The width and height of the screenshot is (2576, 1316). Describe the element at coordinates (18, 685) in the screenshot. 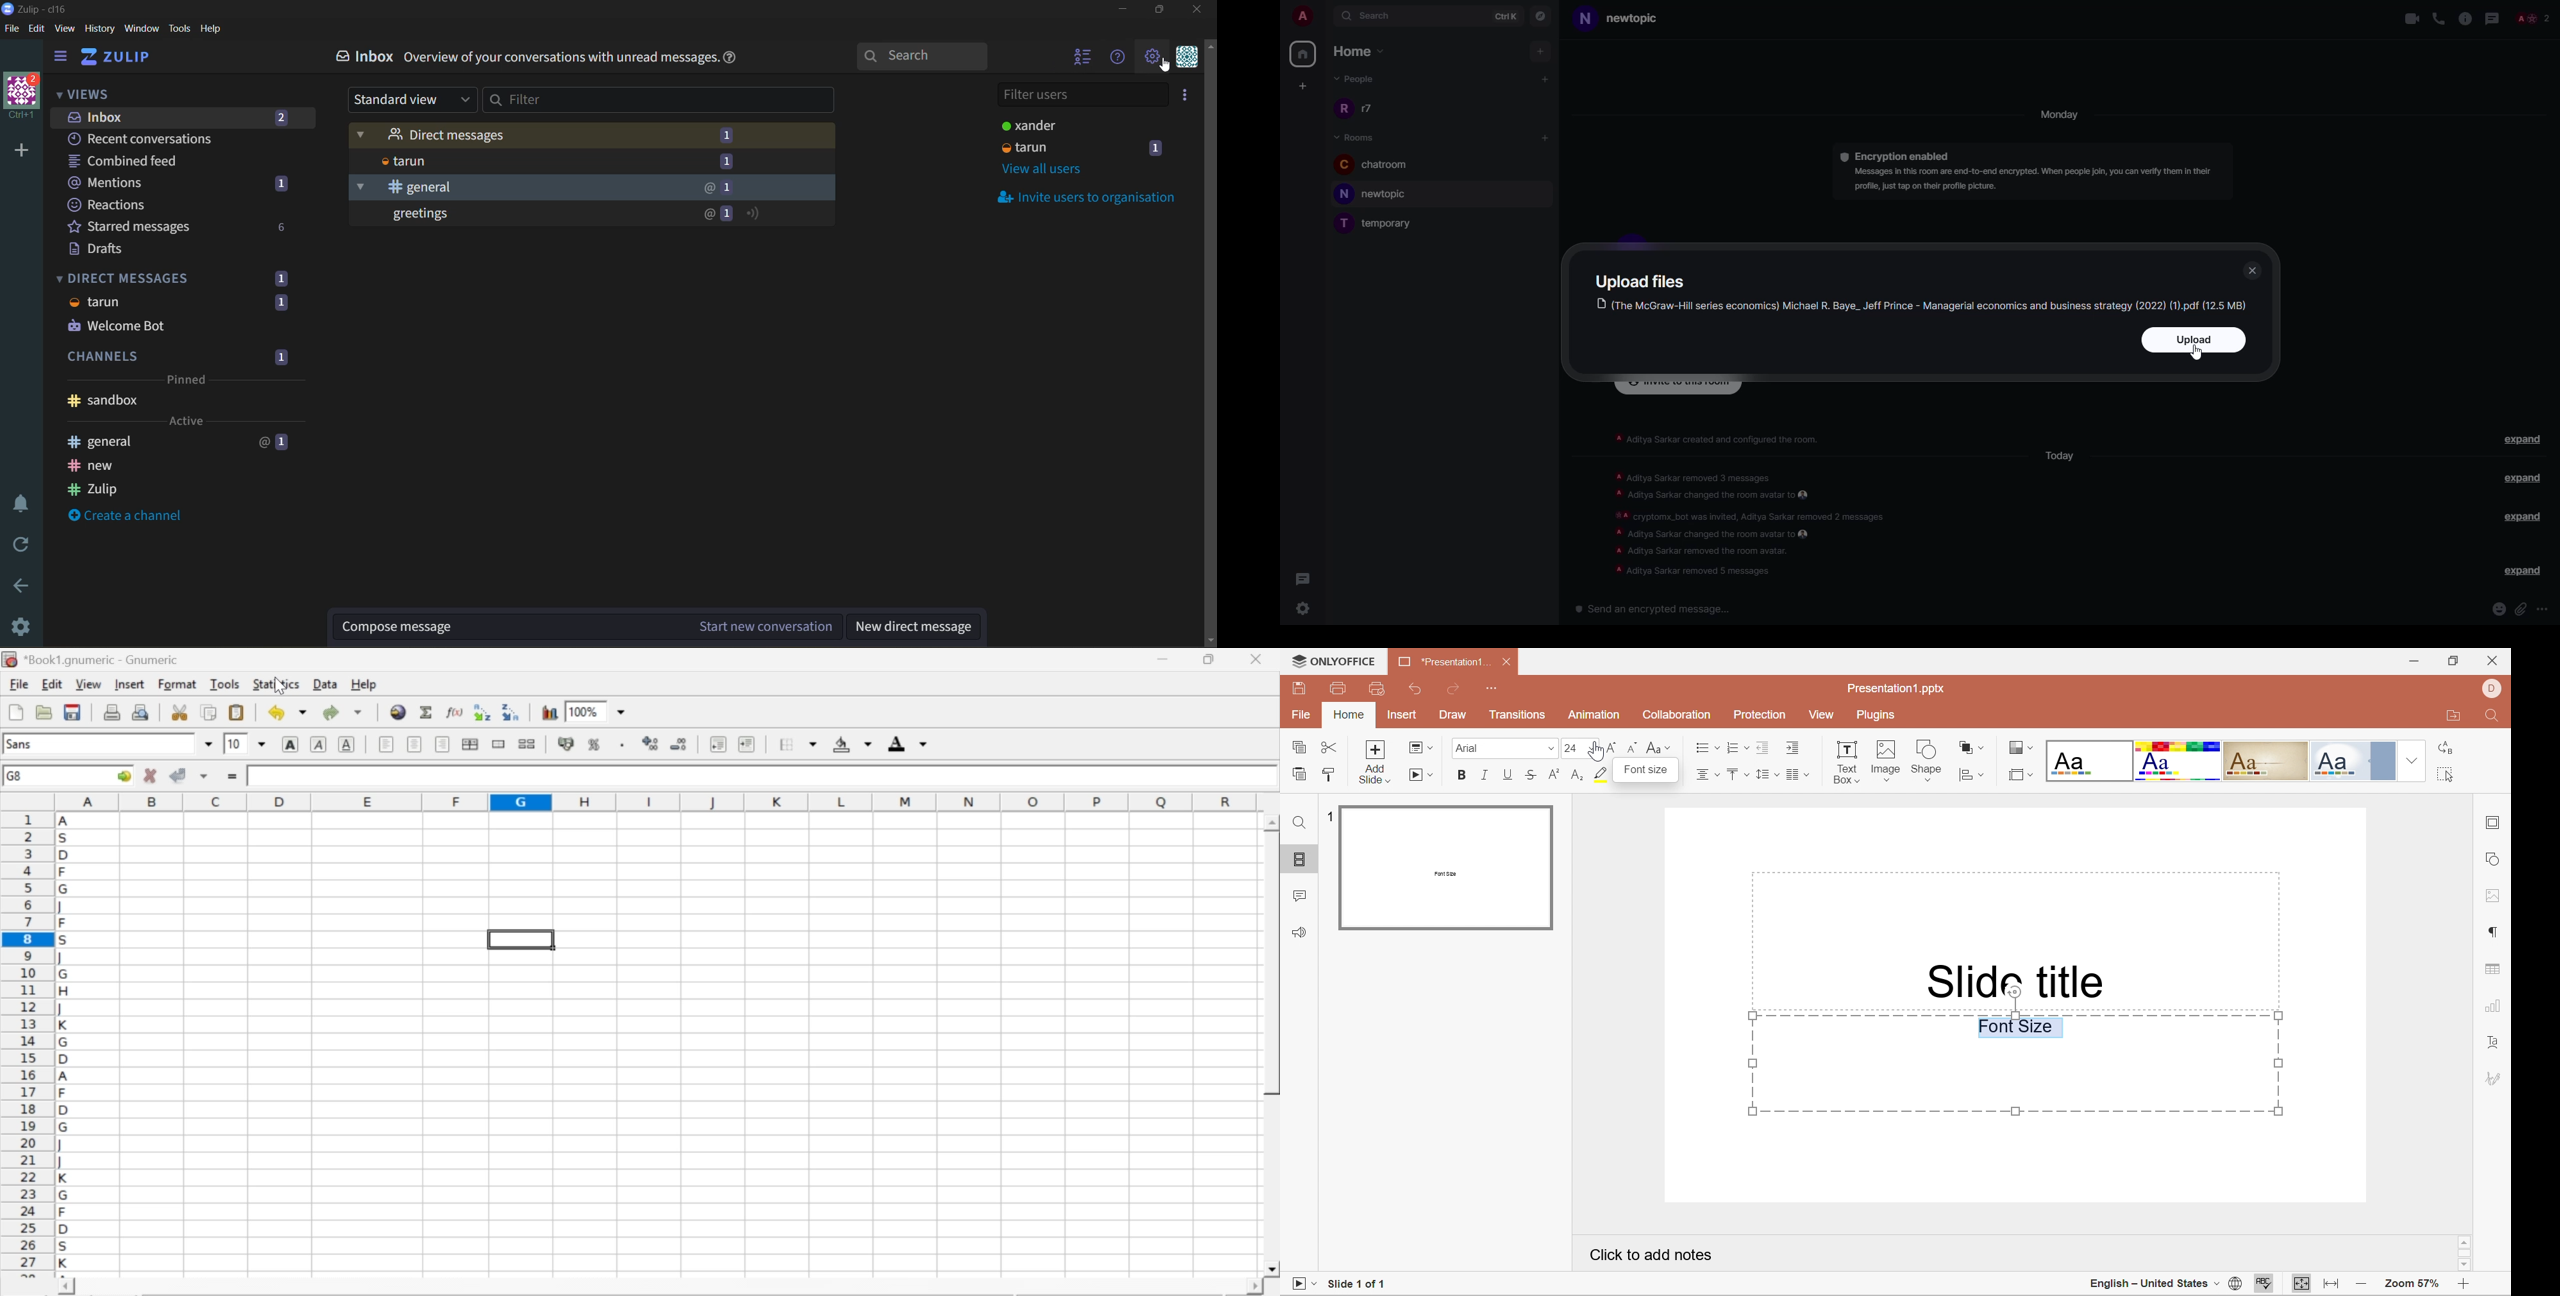

I see `file` at that location.